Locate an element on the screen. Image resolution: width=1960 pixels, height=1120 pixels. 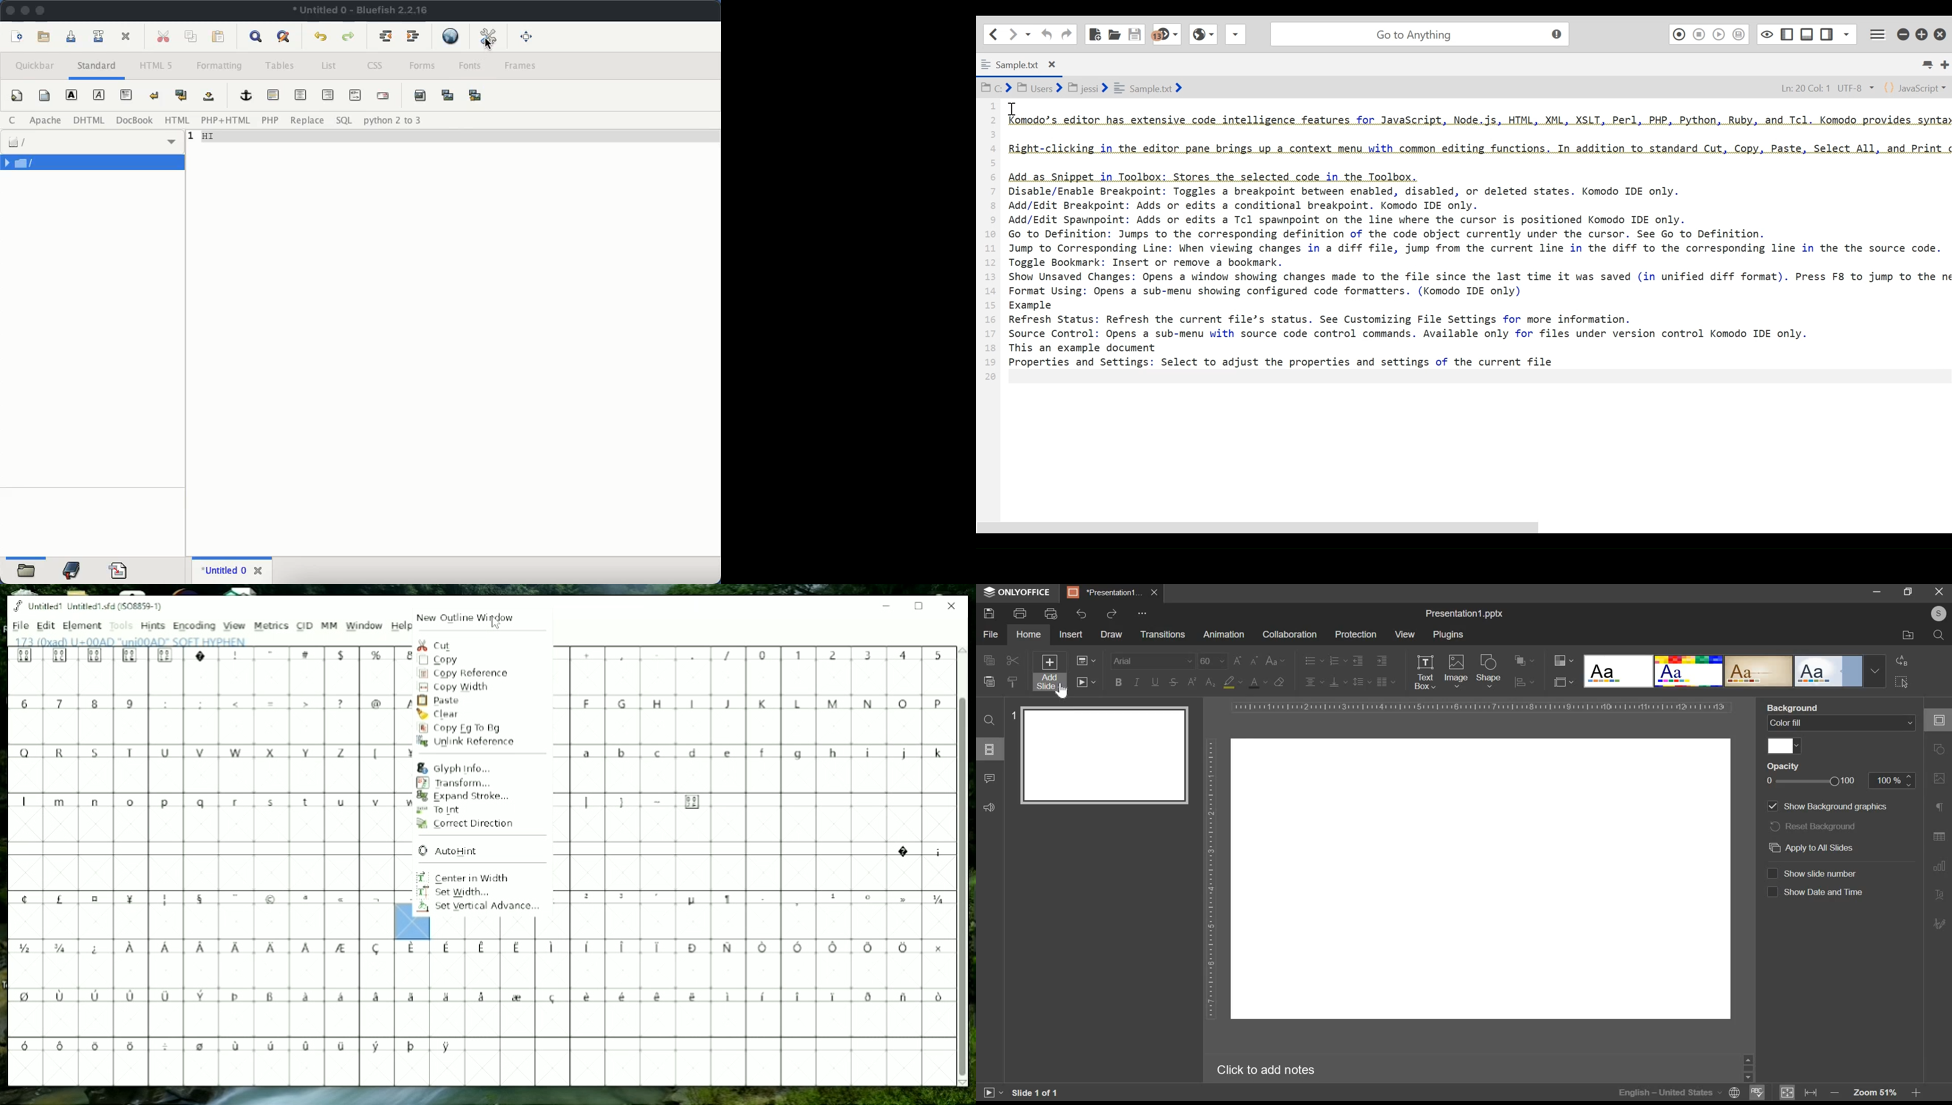
php is located at coordinates (271, 120).